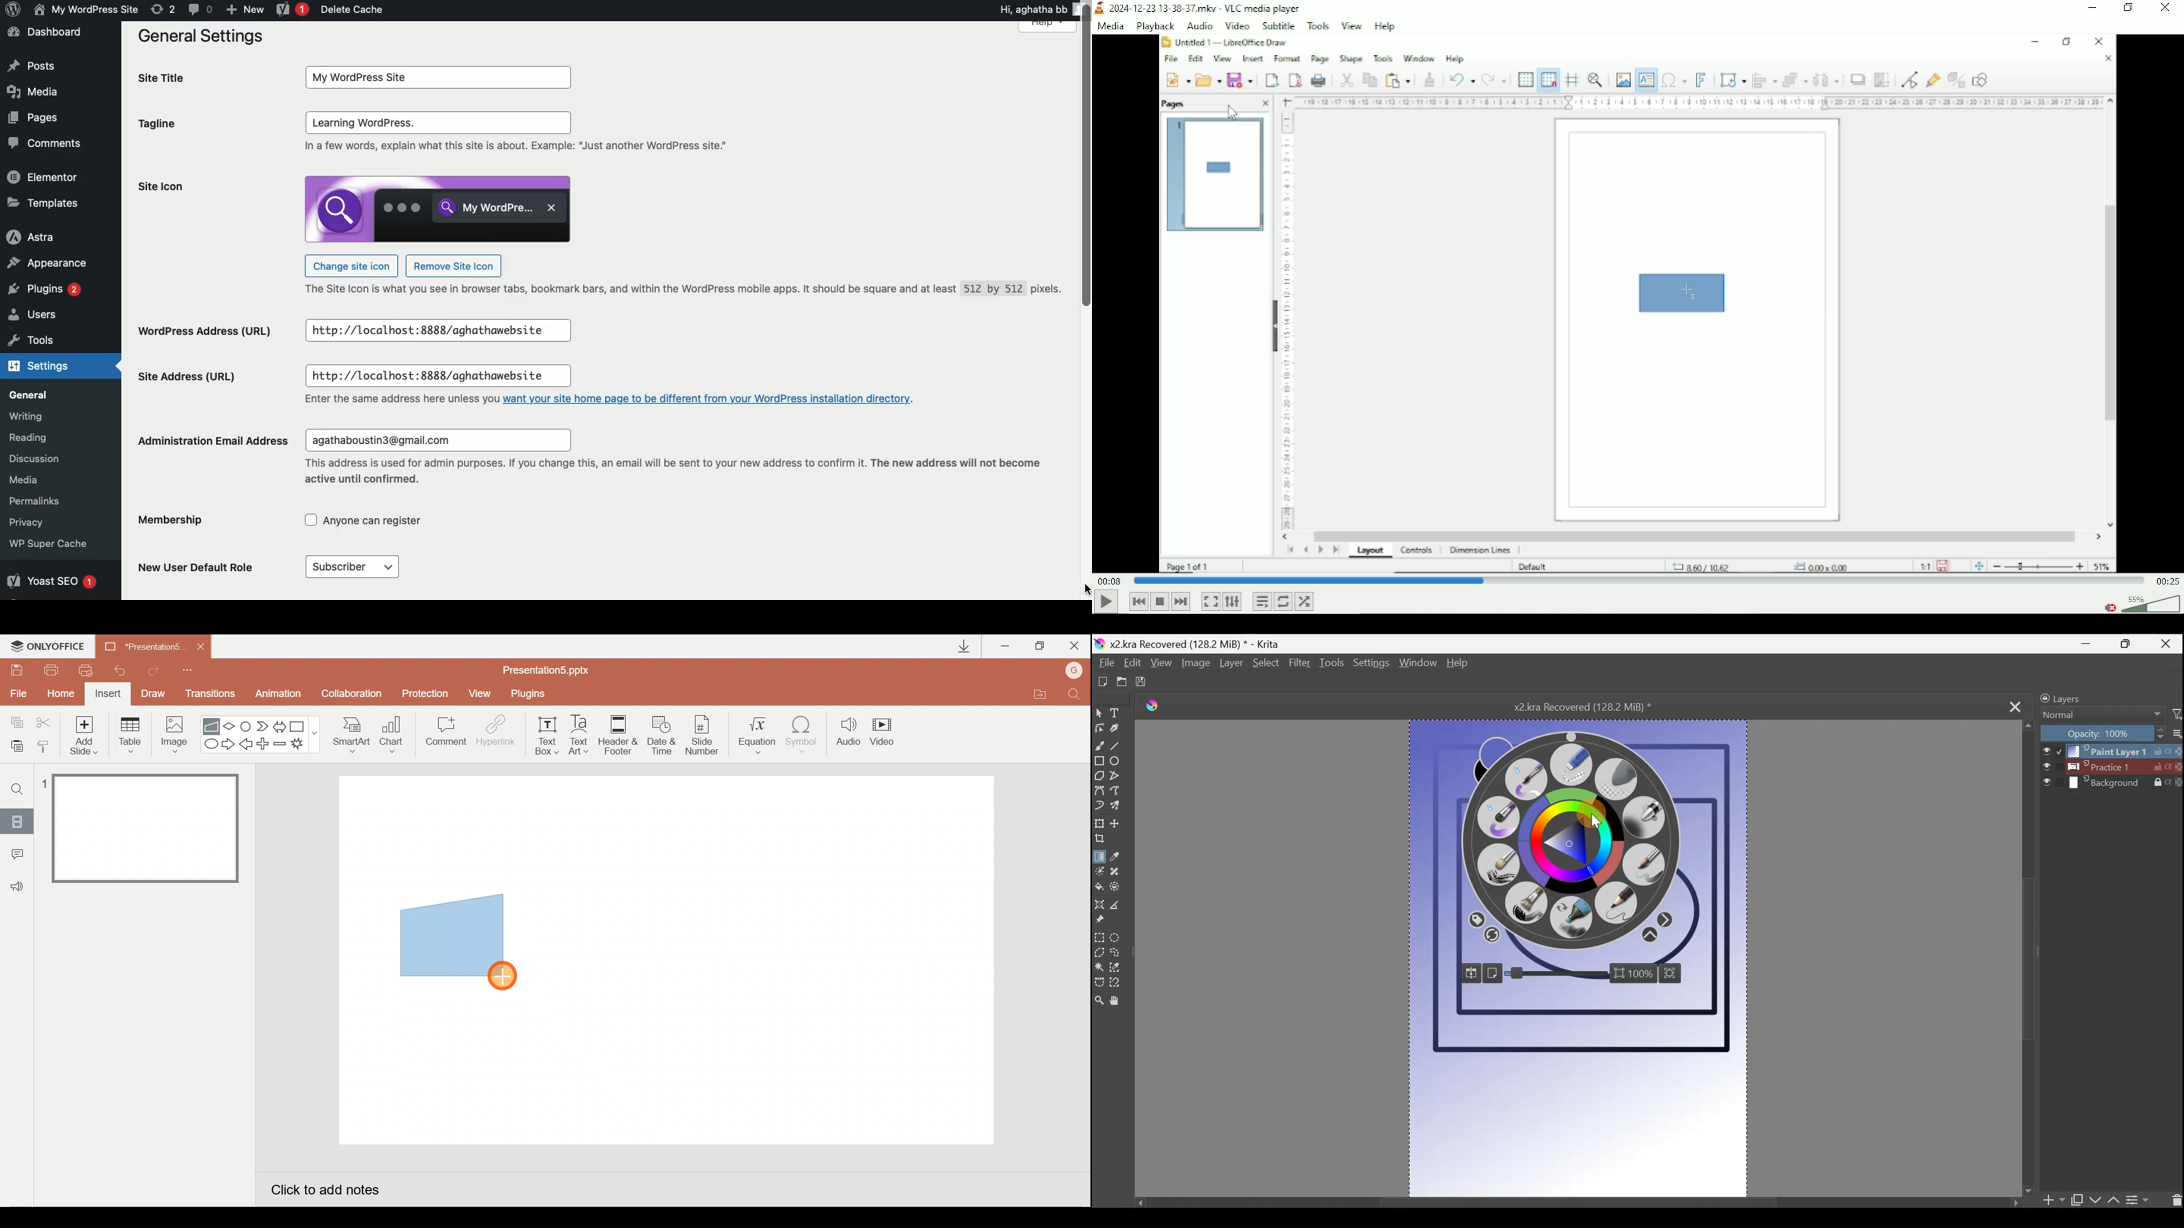 The image size is (2184, 1232). What do you see at coordinates (2169, 643) in the screenshot?
I see `Close` at bounding box center [2169, 643].